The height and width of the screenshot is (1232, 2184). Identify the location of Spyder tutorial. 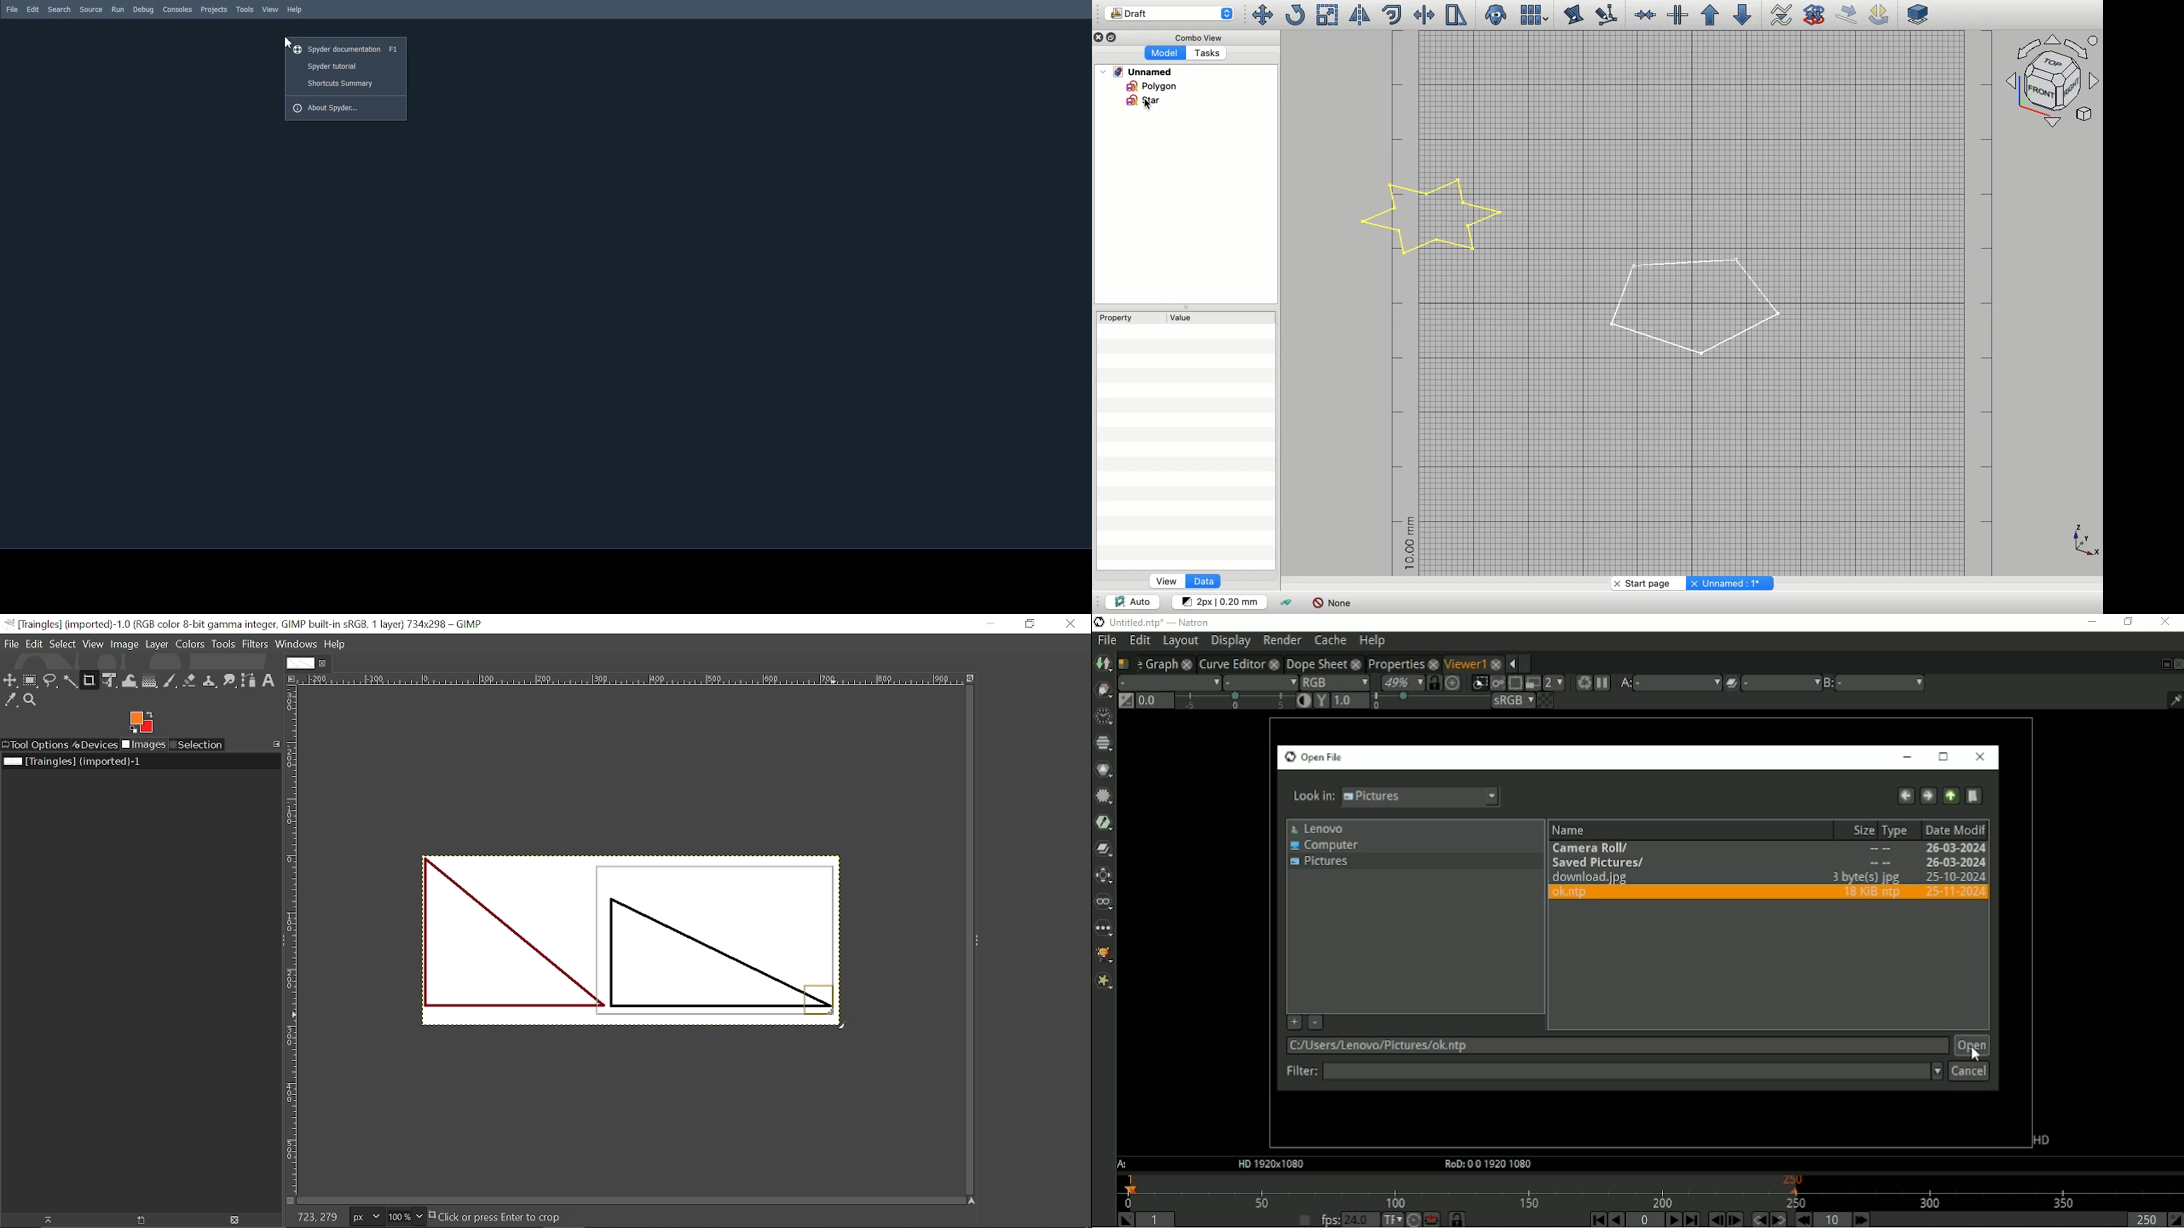
(346, 66).